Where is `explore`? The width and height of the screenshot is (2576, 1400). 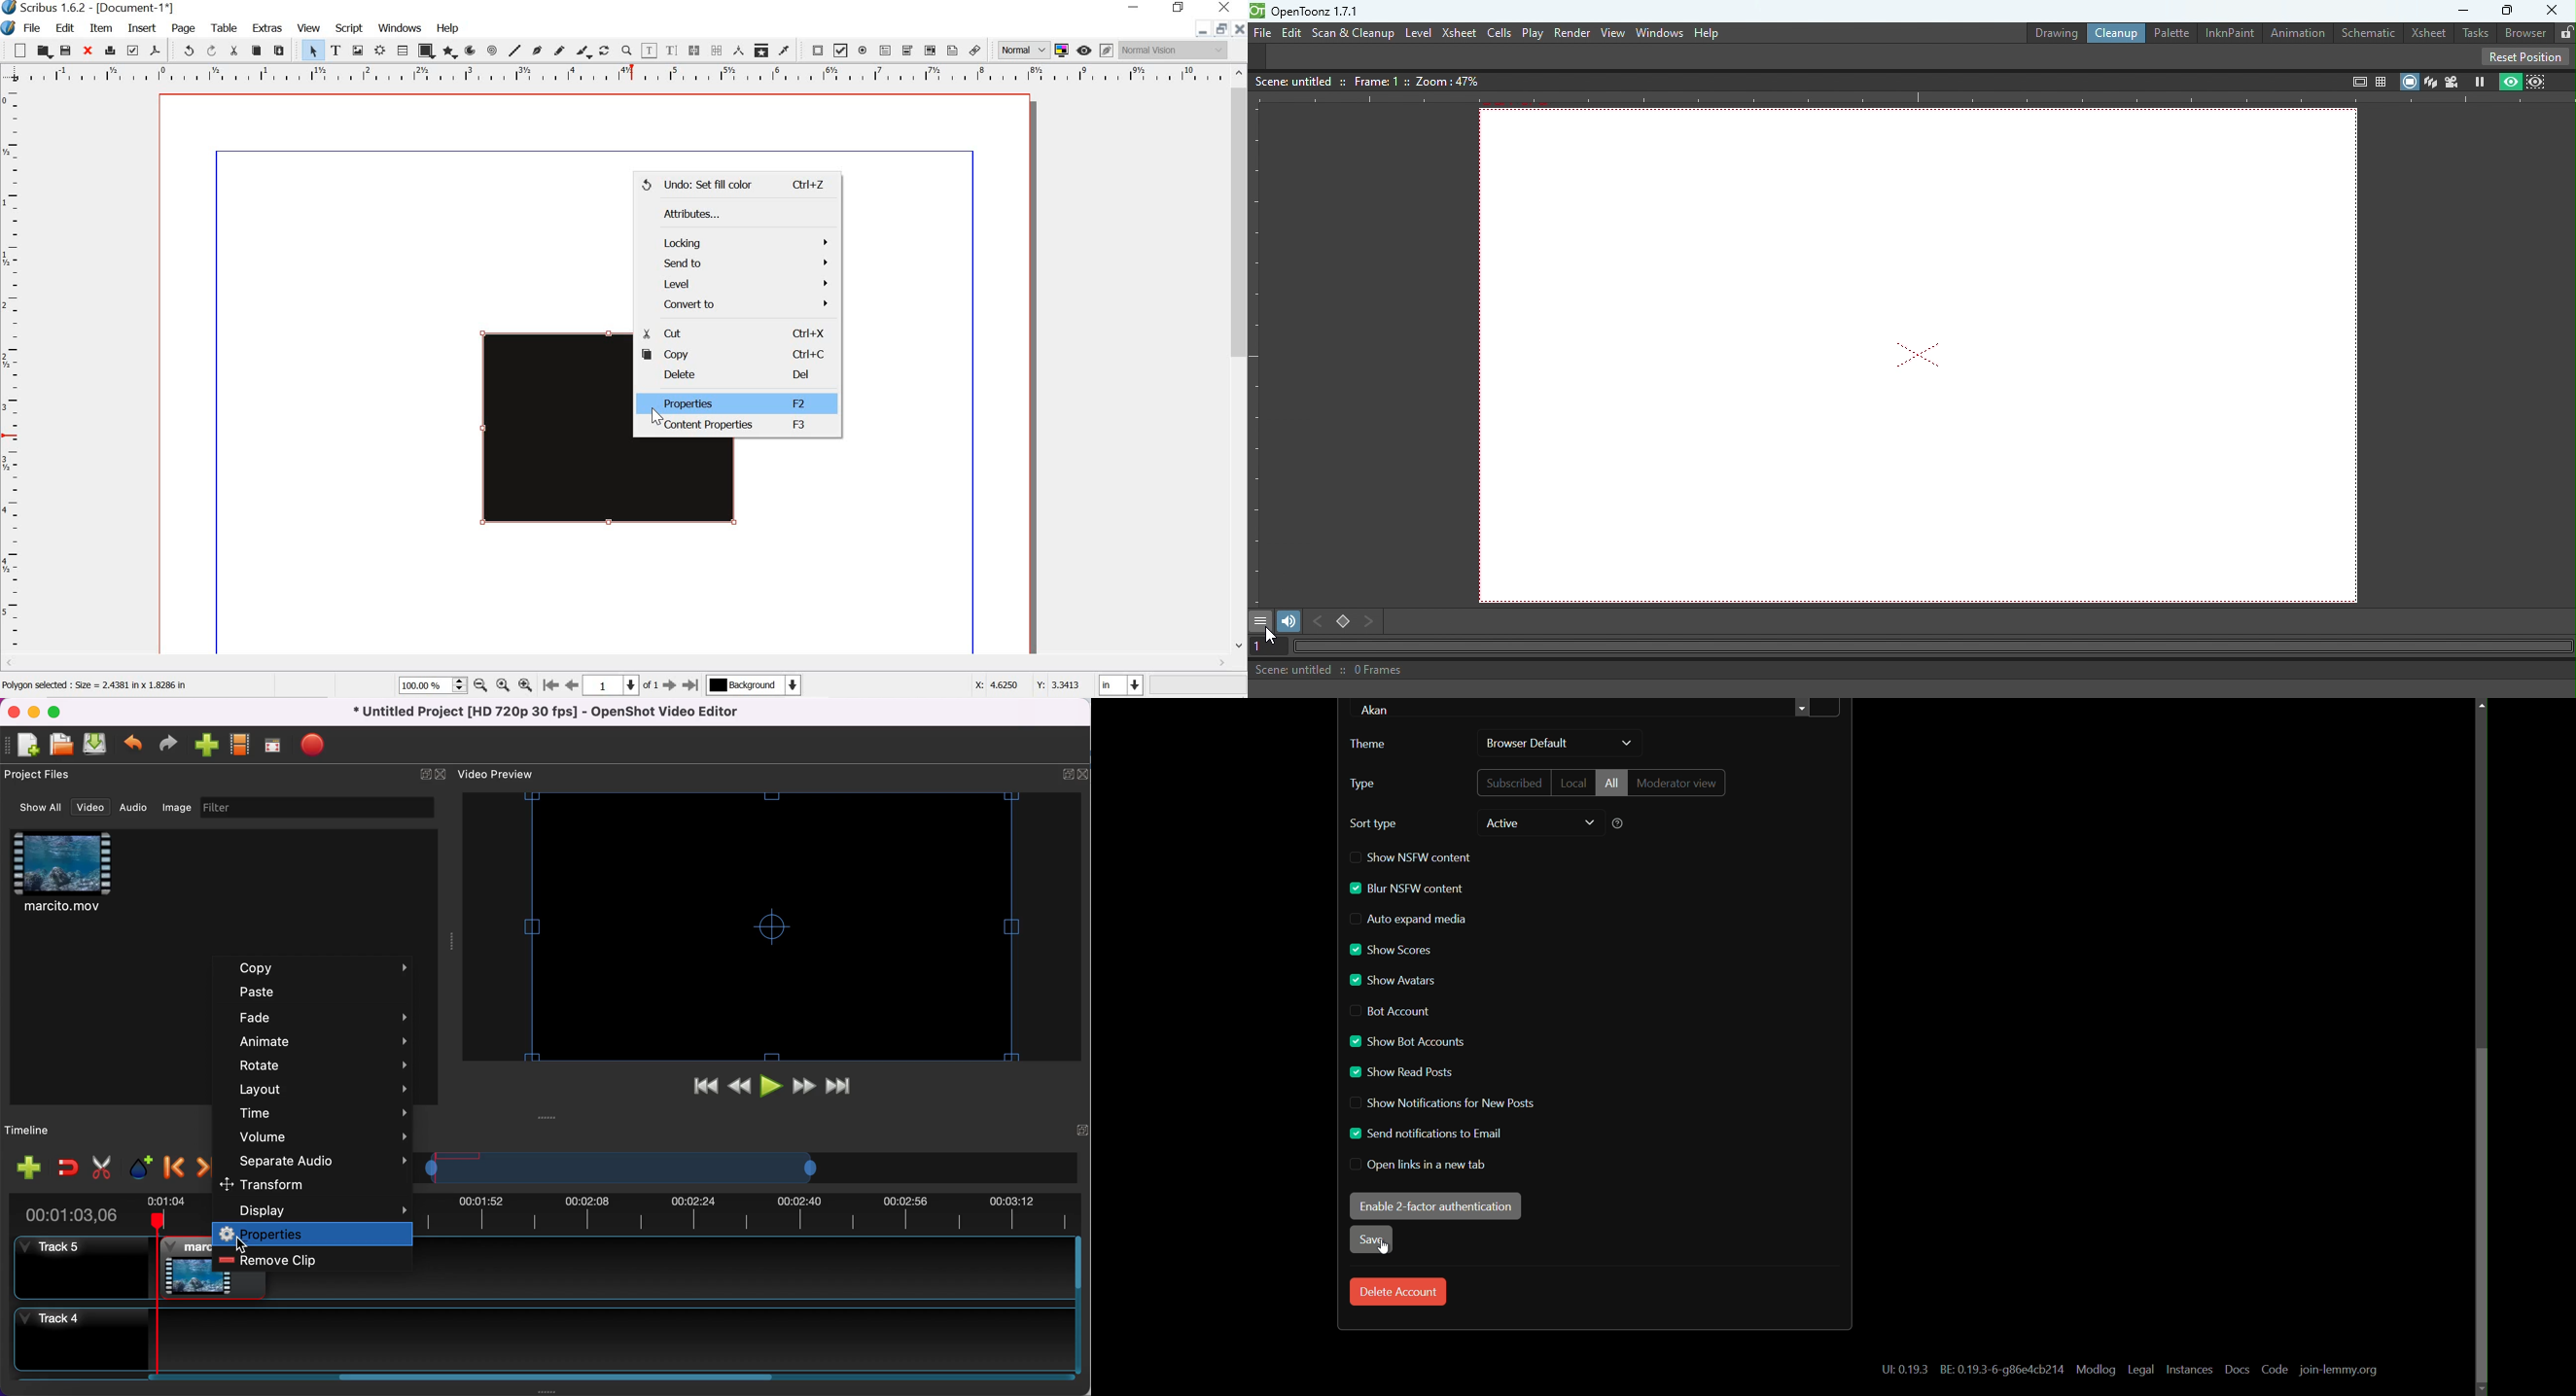
explore is located at coordinates (1804, 710).